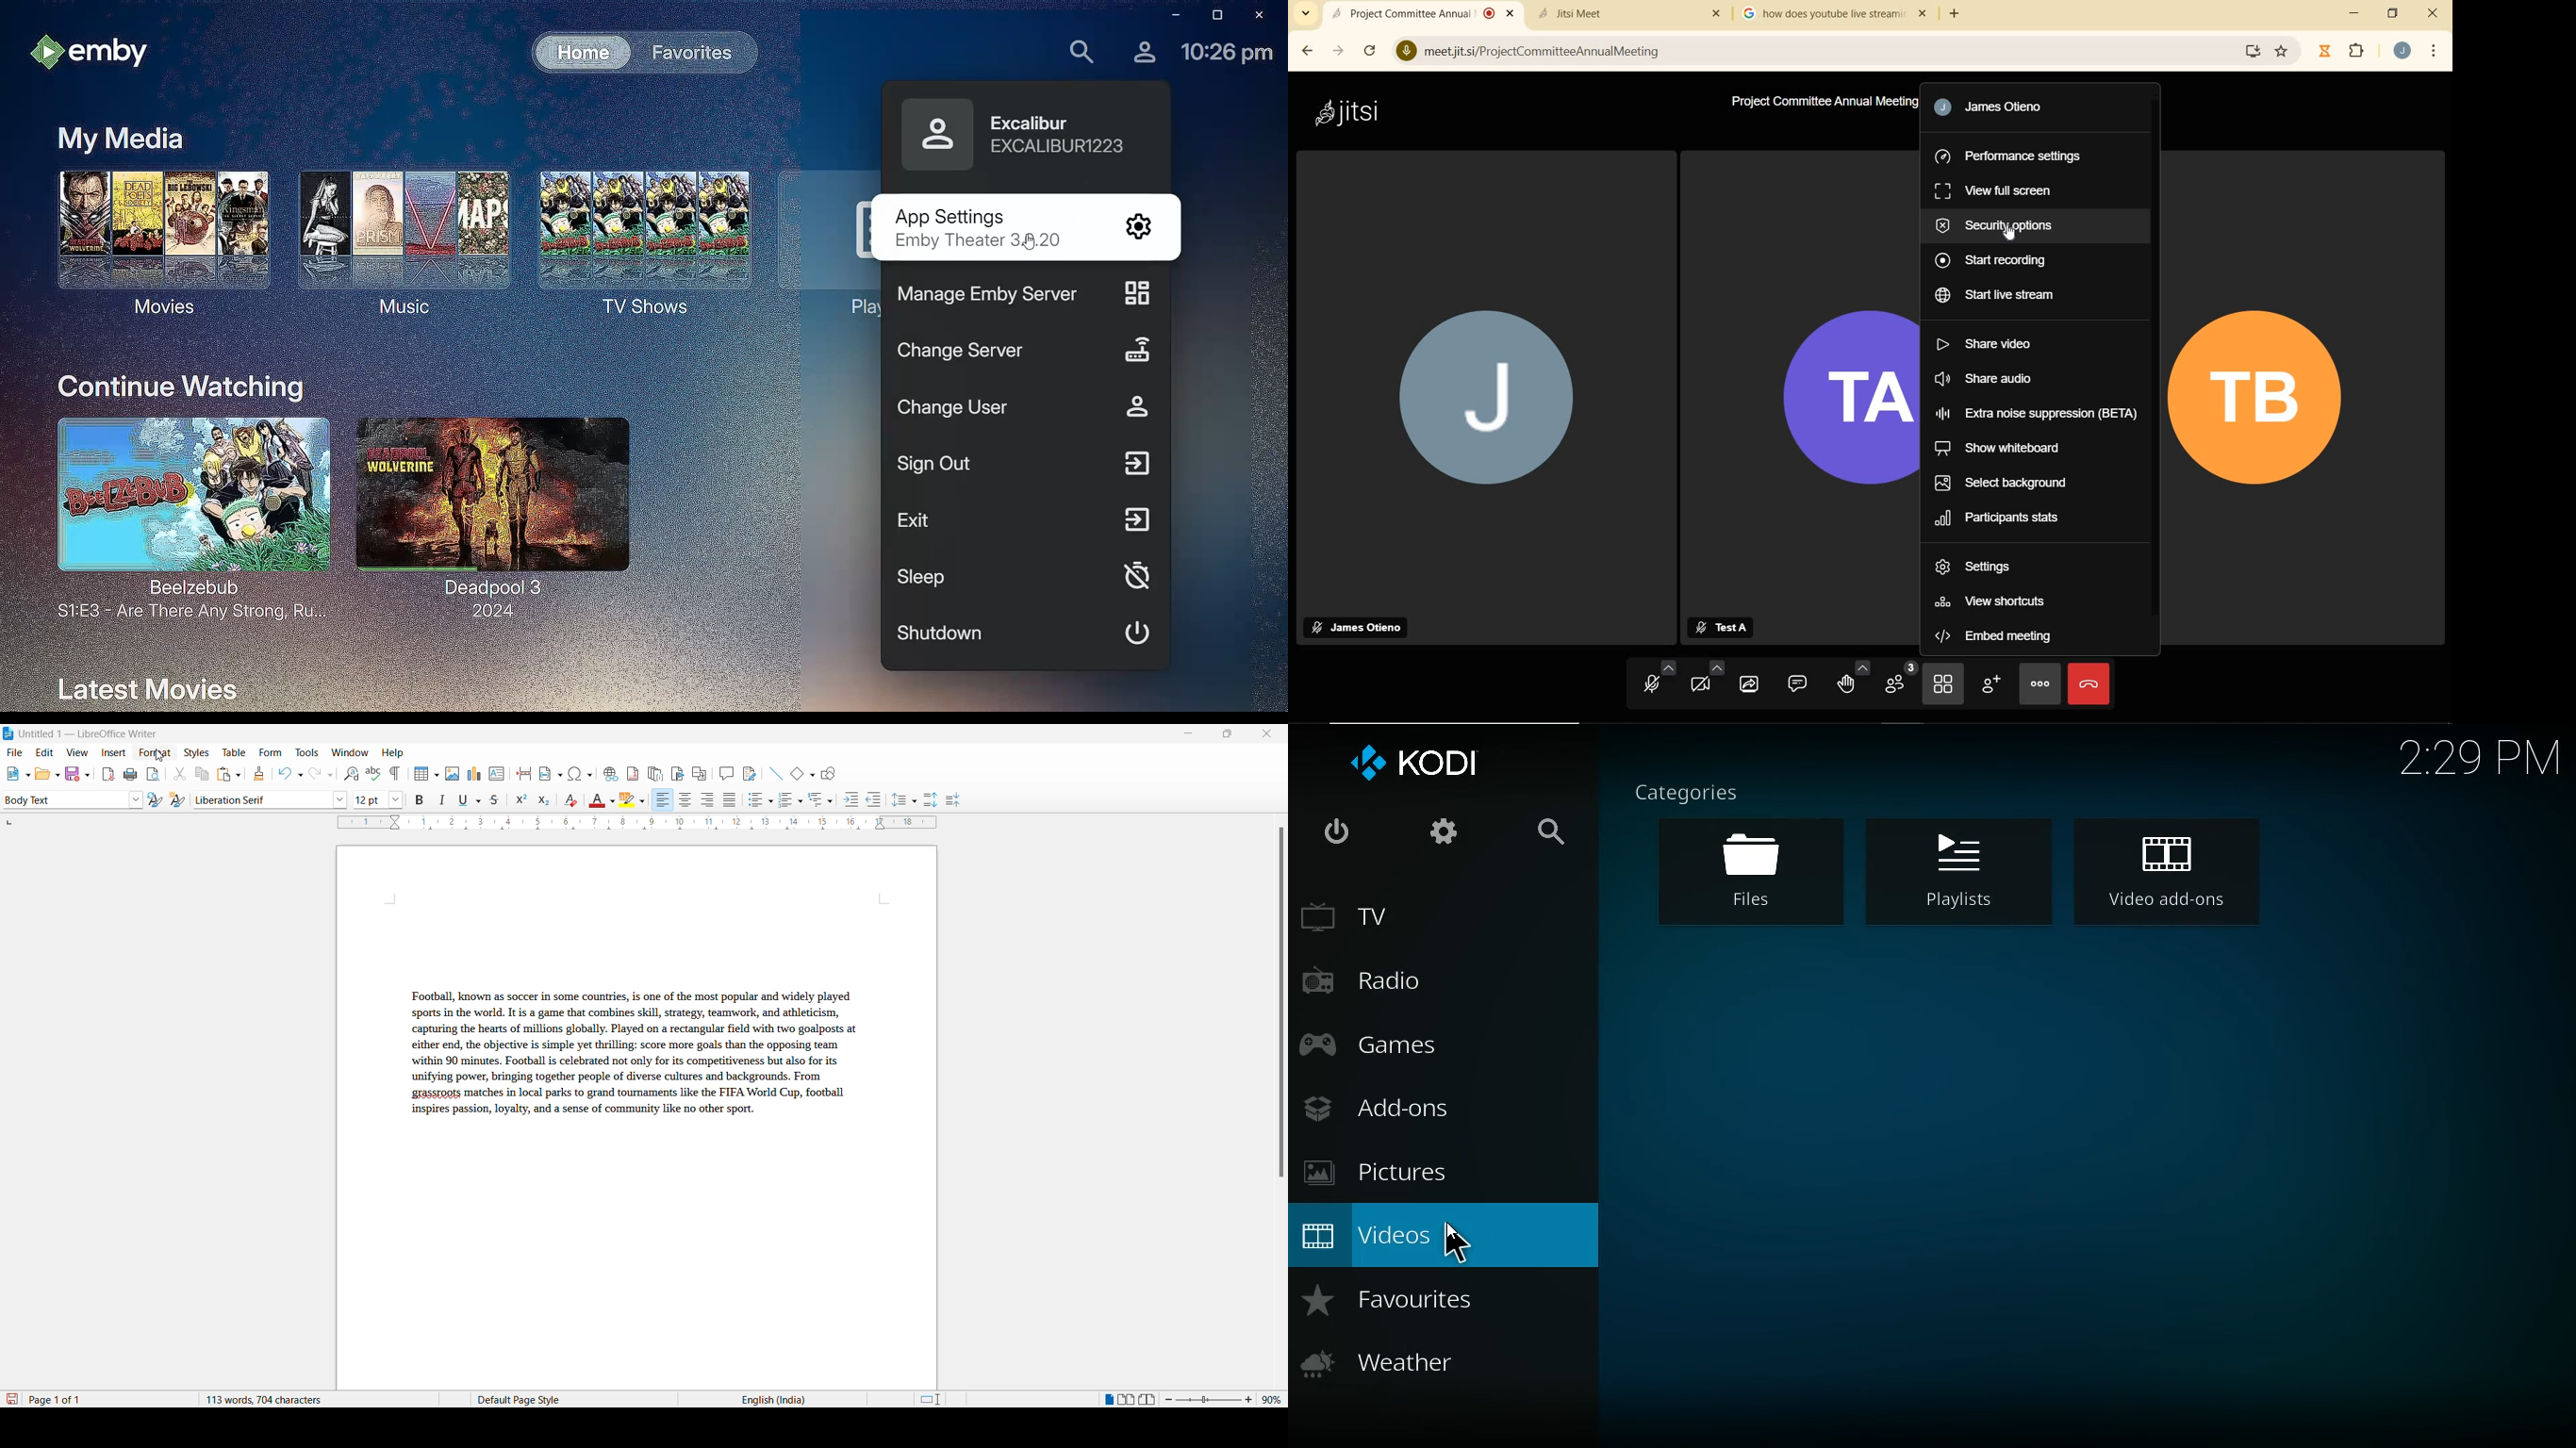 This screenshot has width=2576, height=1456. What do you see at coordinates (799, 772) in the screenshot?
I see `basic shapes` at bounding box center [799, 772].